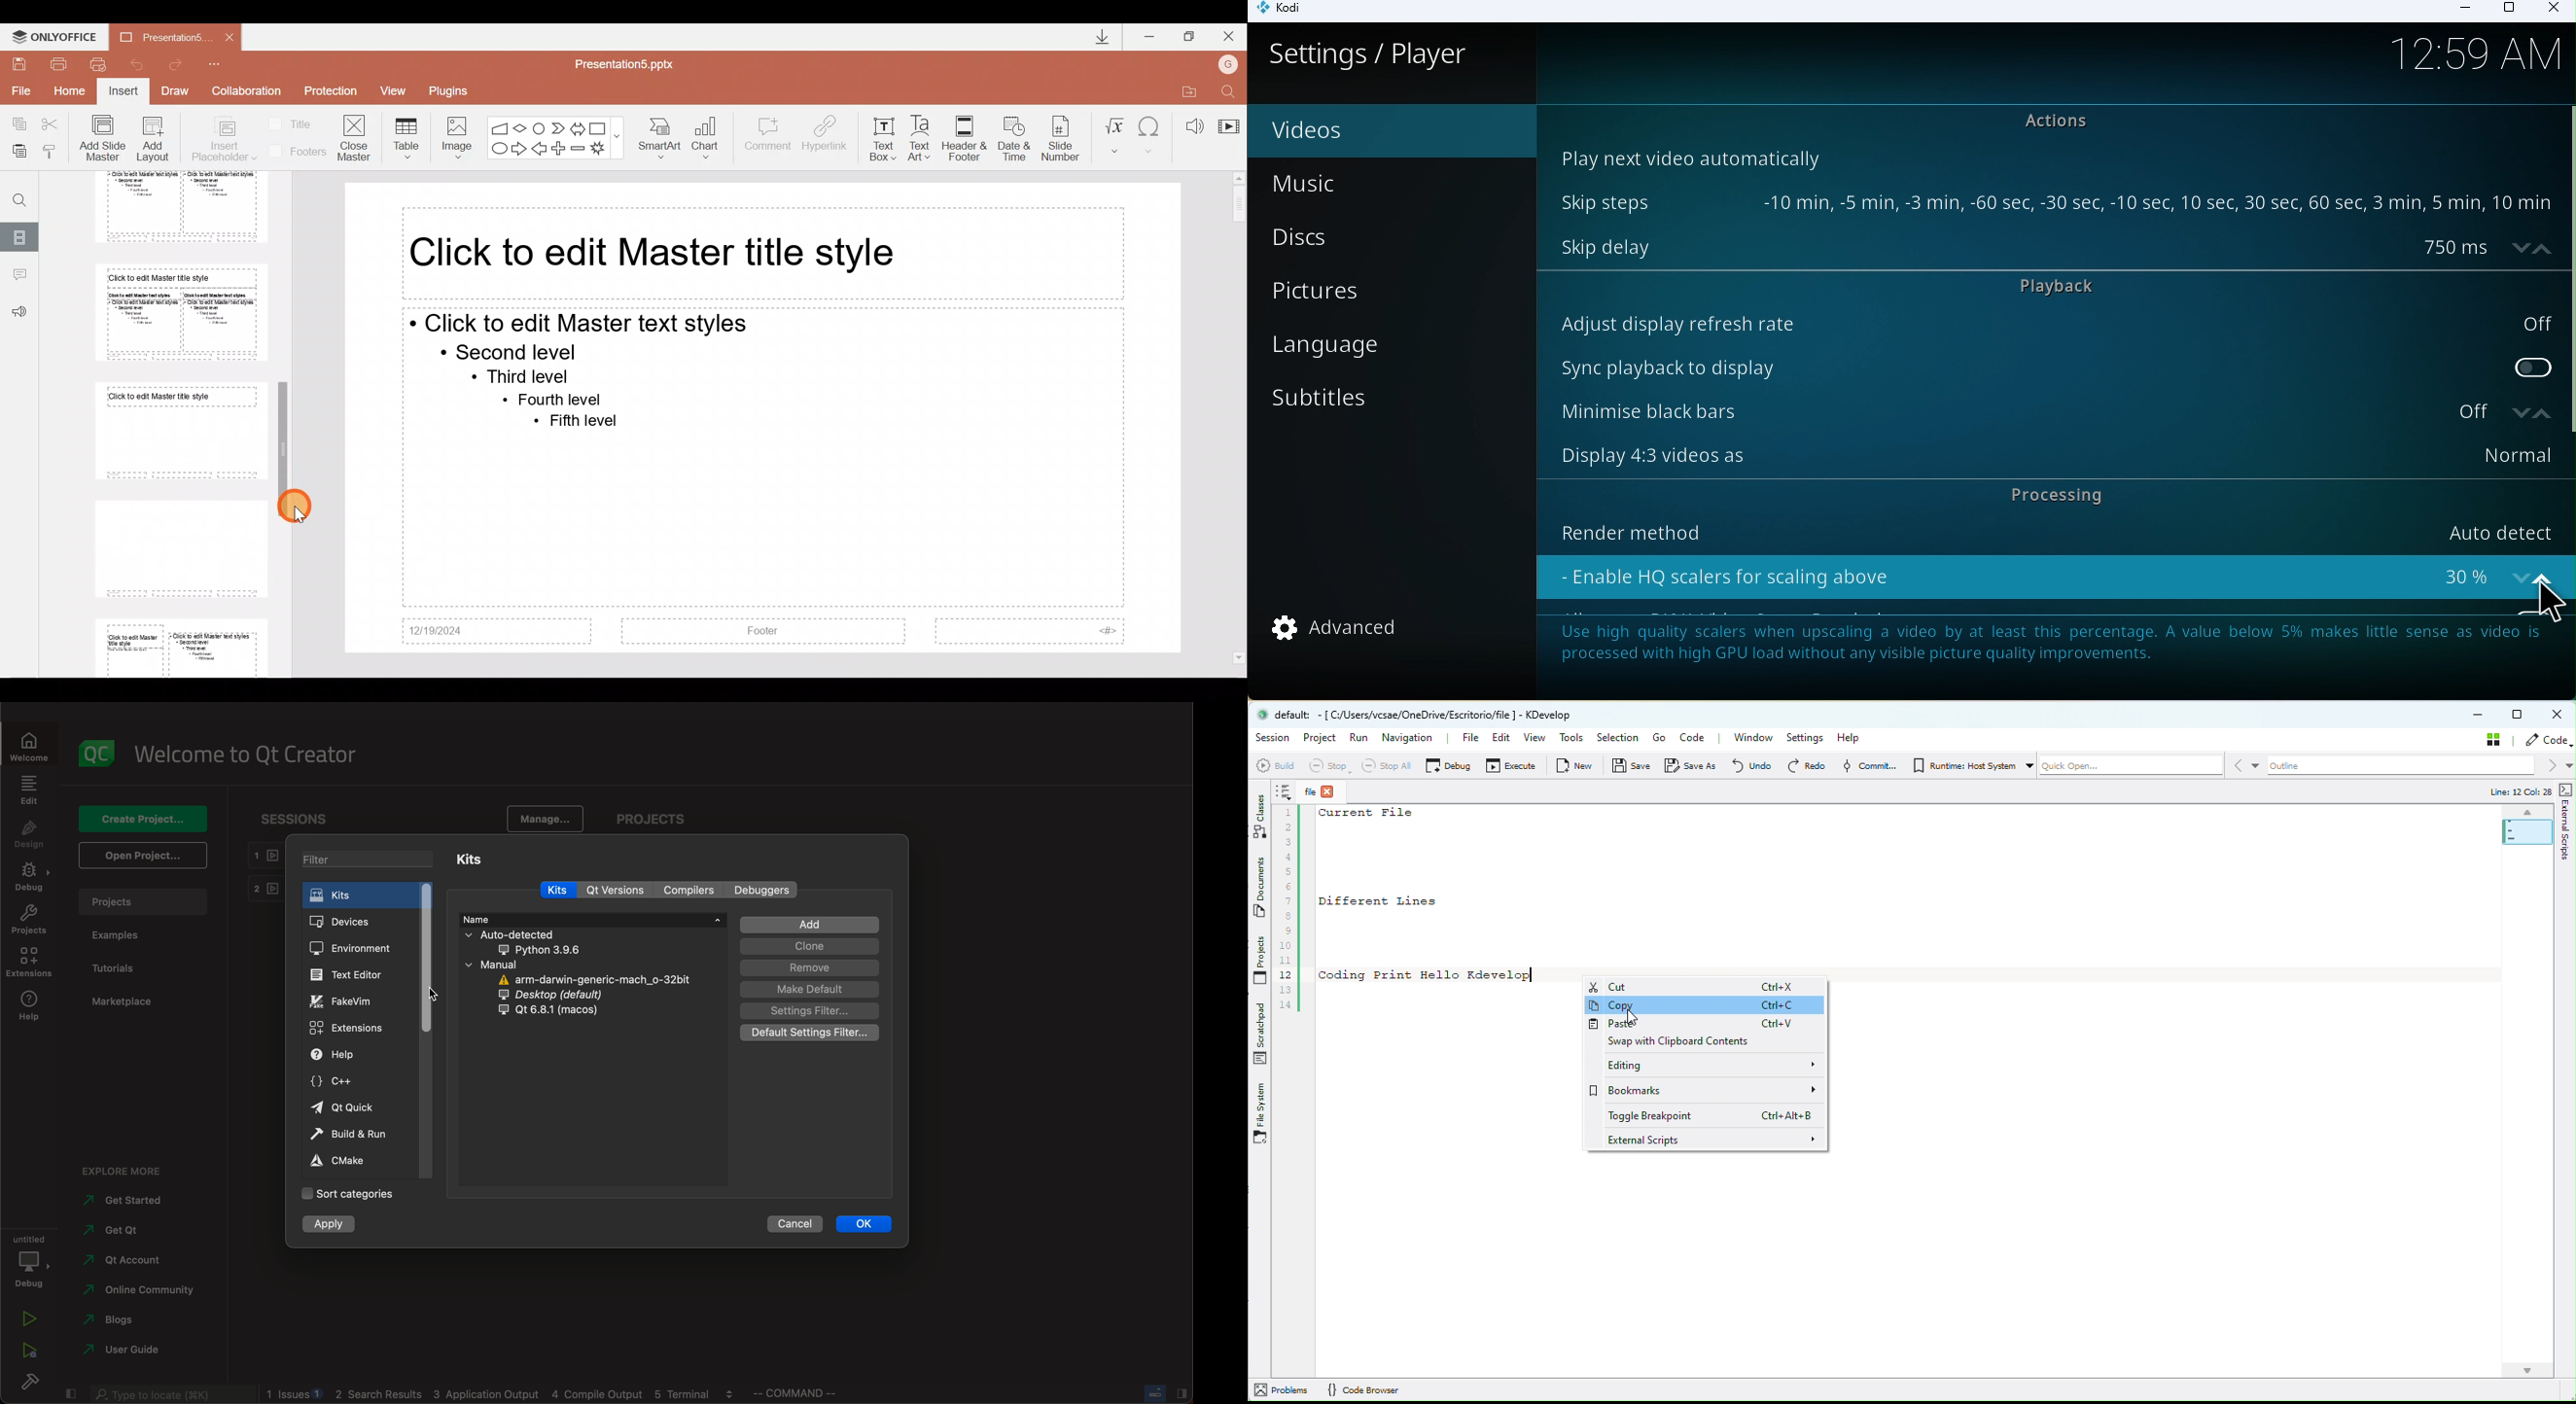 This screenshot has width=2576, height=1428. What do you see at coordinates (1097, 36) in the screenshot?
I see `Downloads` at bounding box center [1097, 36].